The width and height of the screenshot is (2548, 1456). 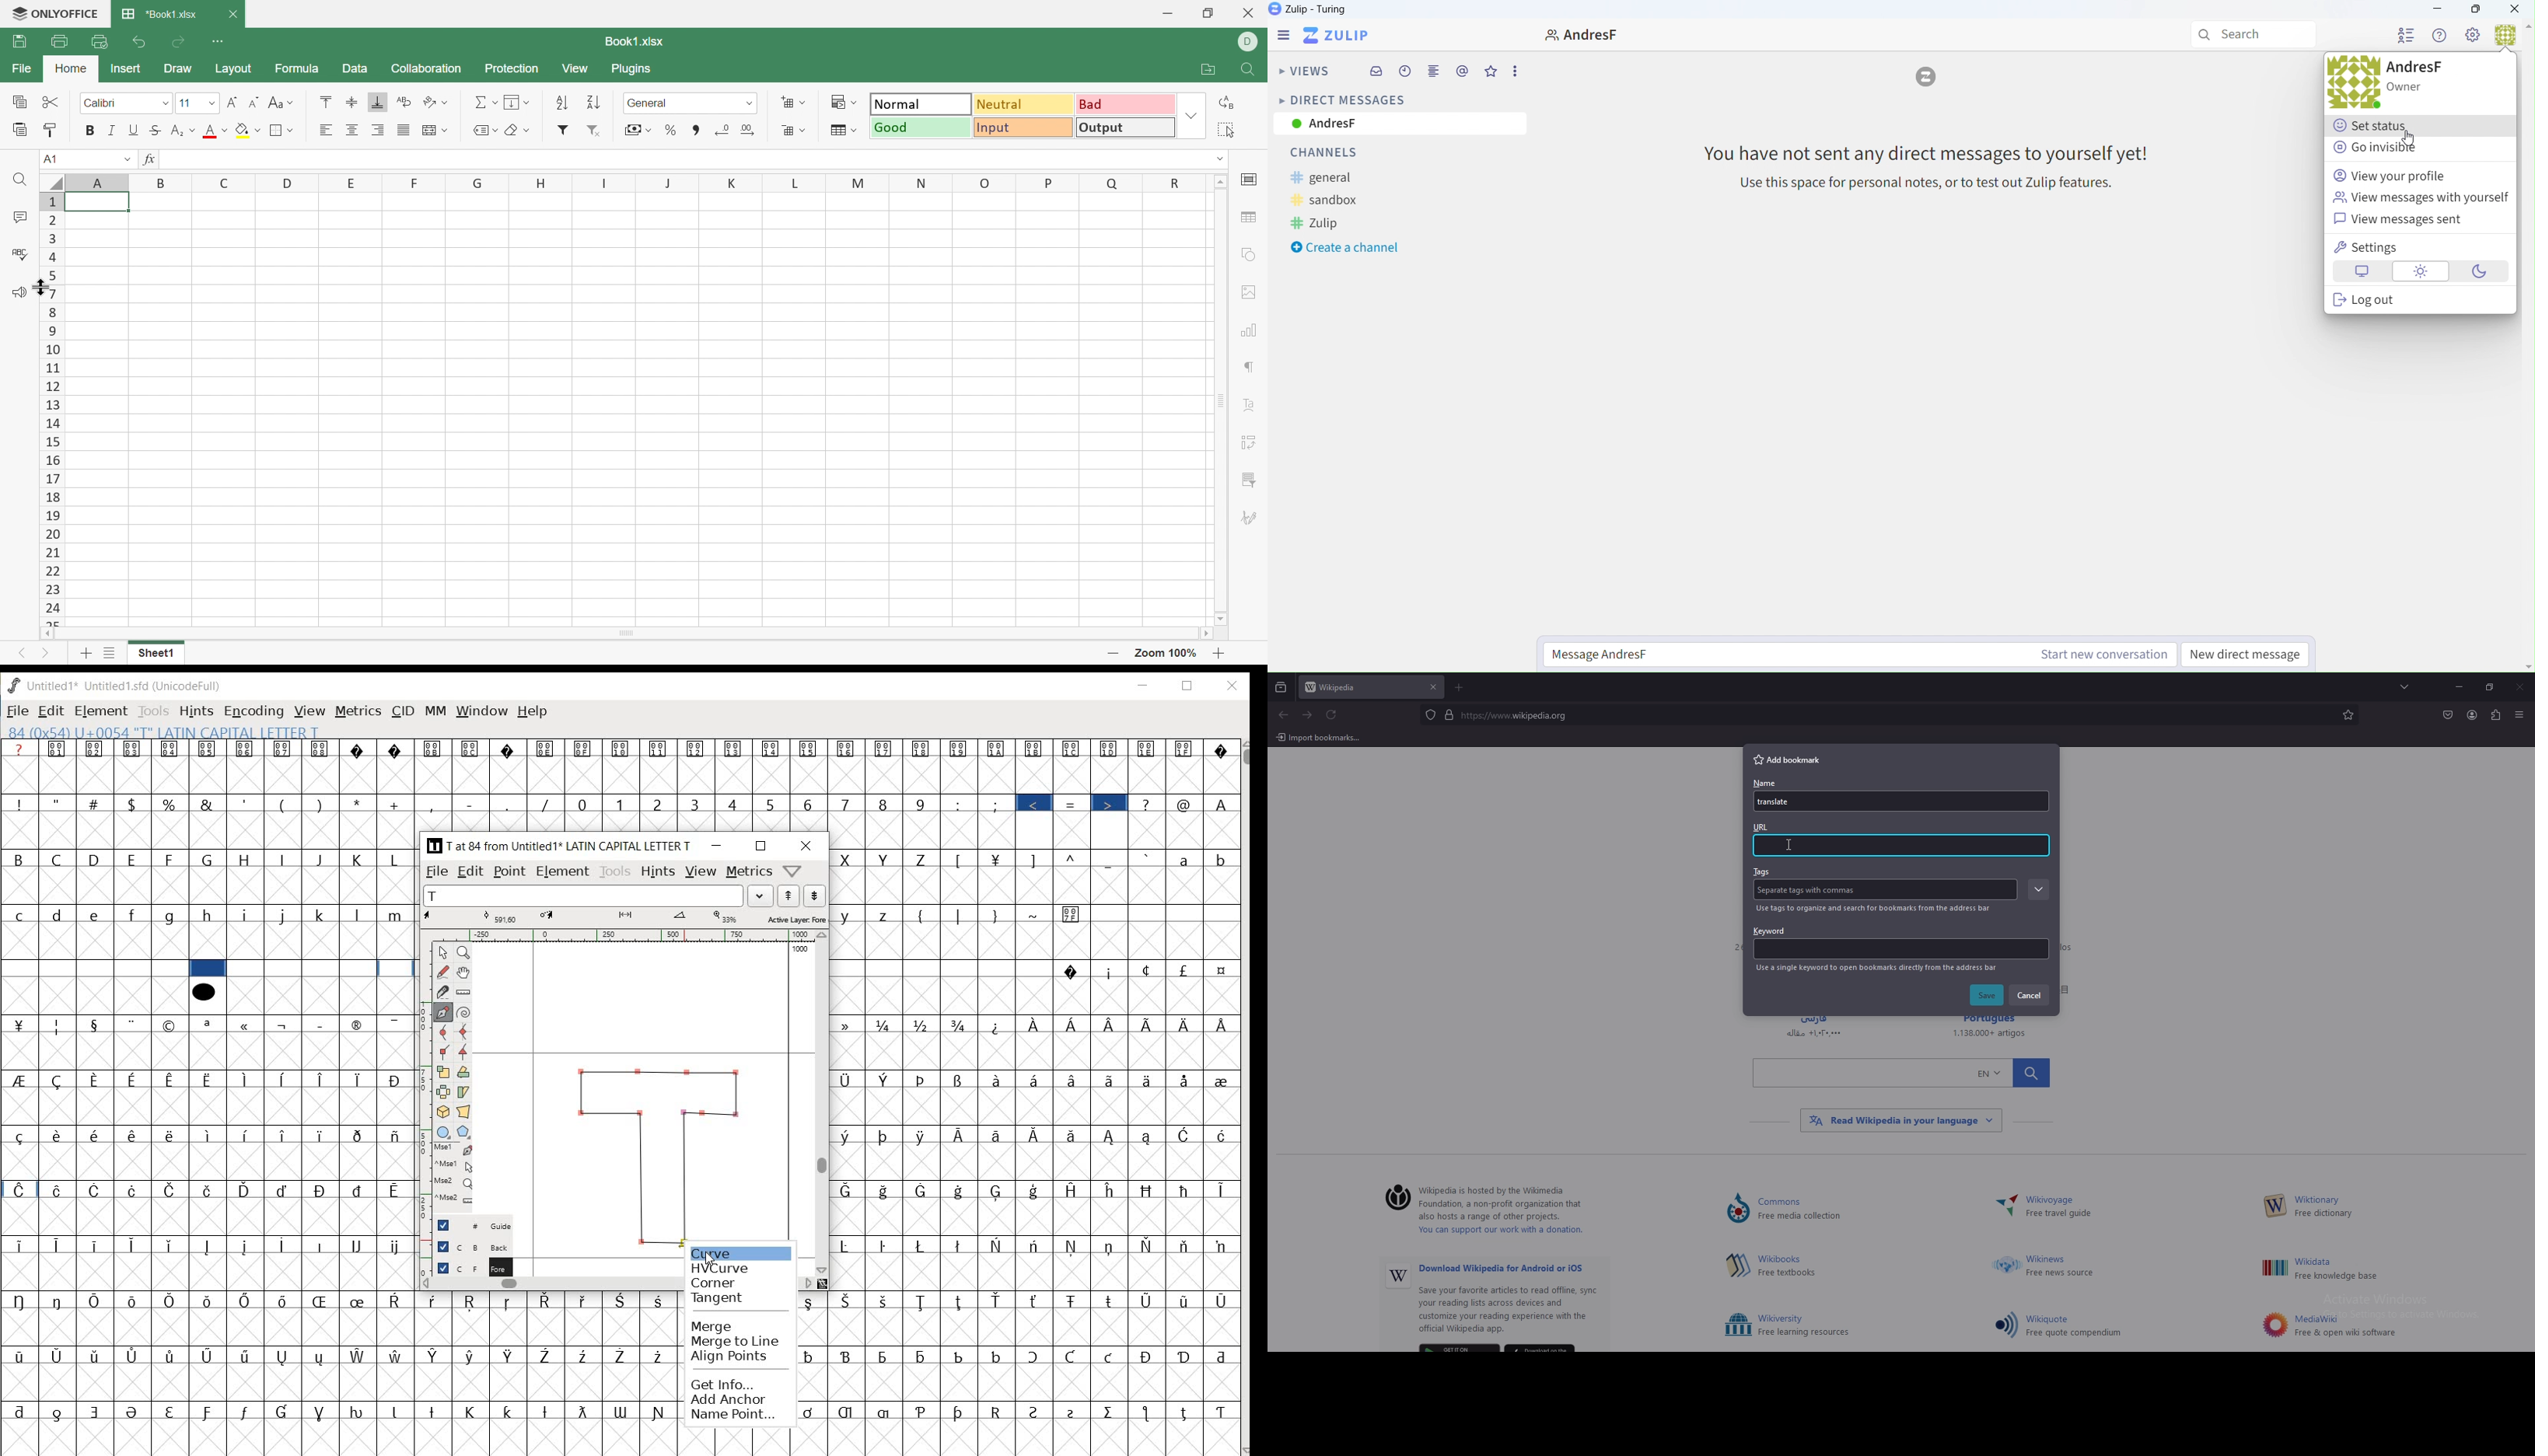 I want to click on T, so click(x=584, y=896).